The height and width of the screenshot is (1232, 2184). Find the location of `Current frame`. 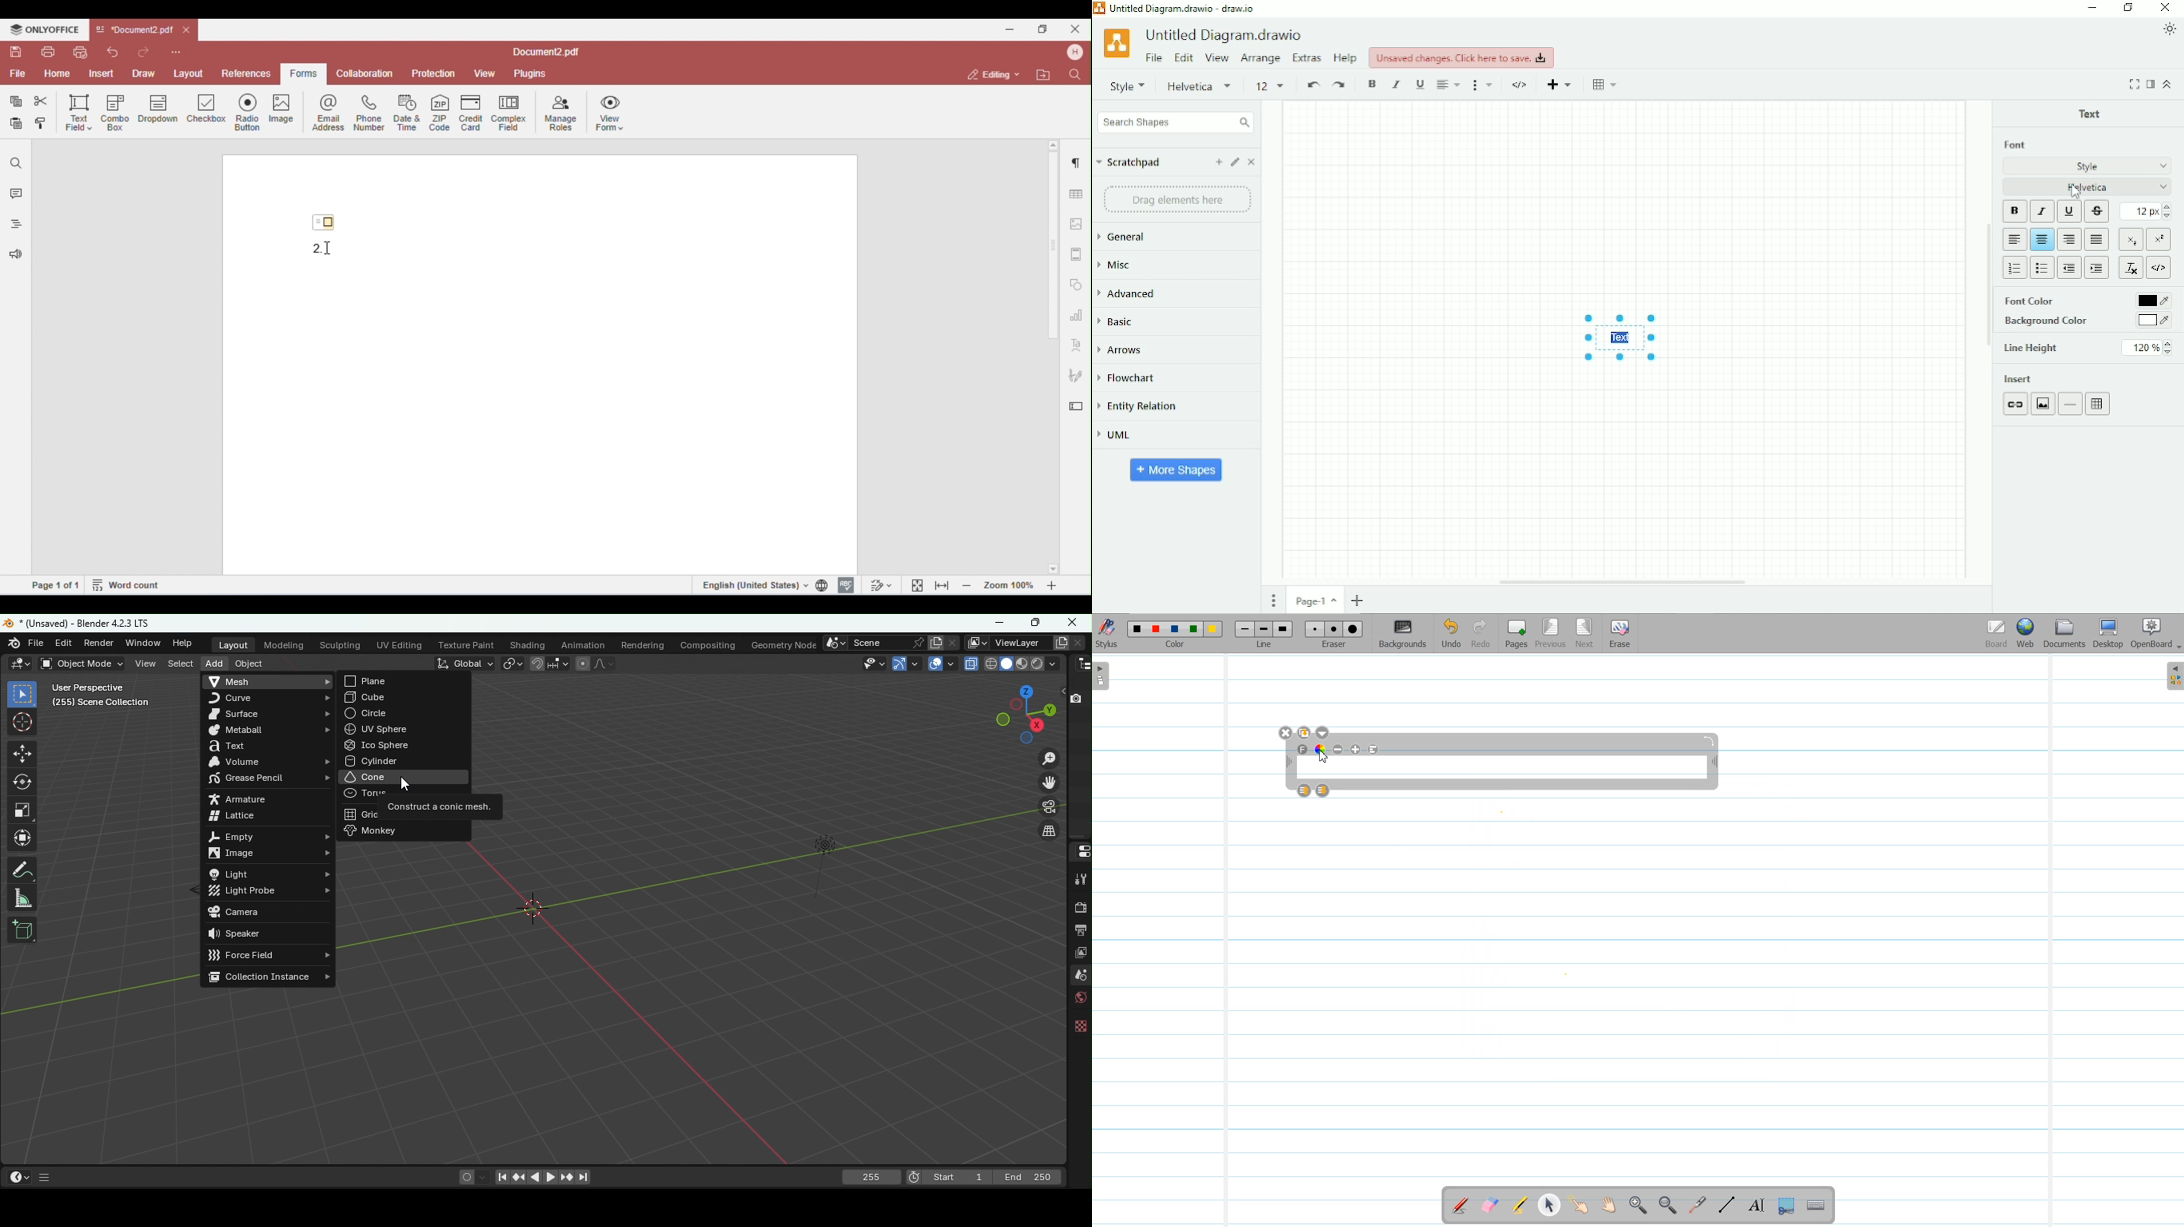

Current frame is located at coordinates (873, 1178).